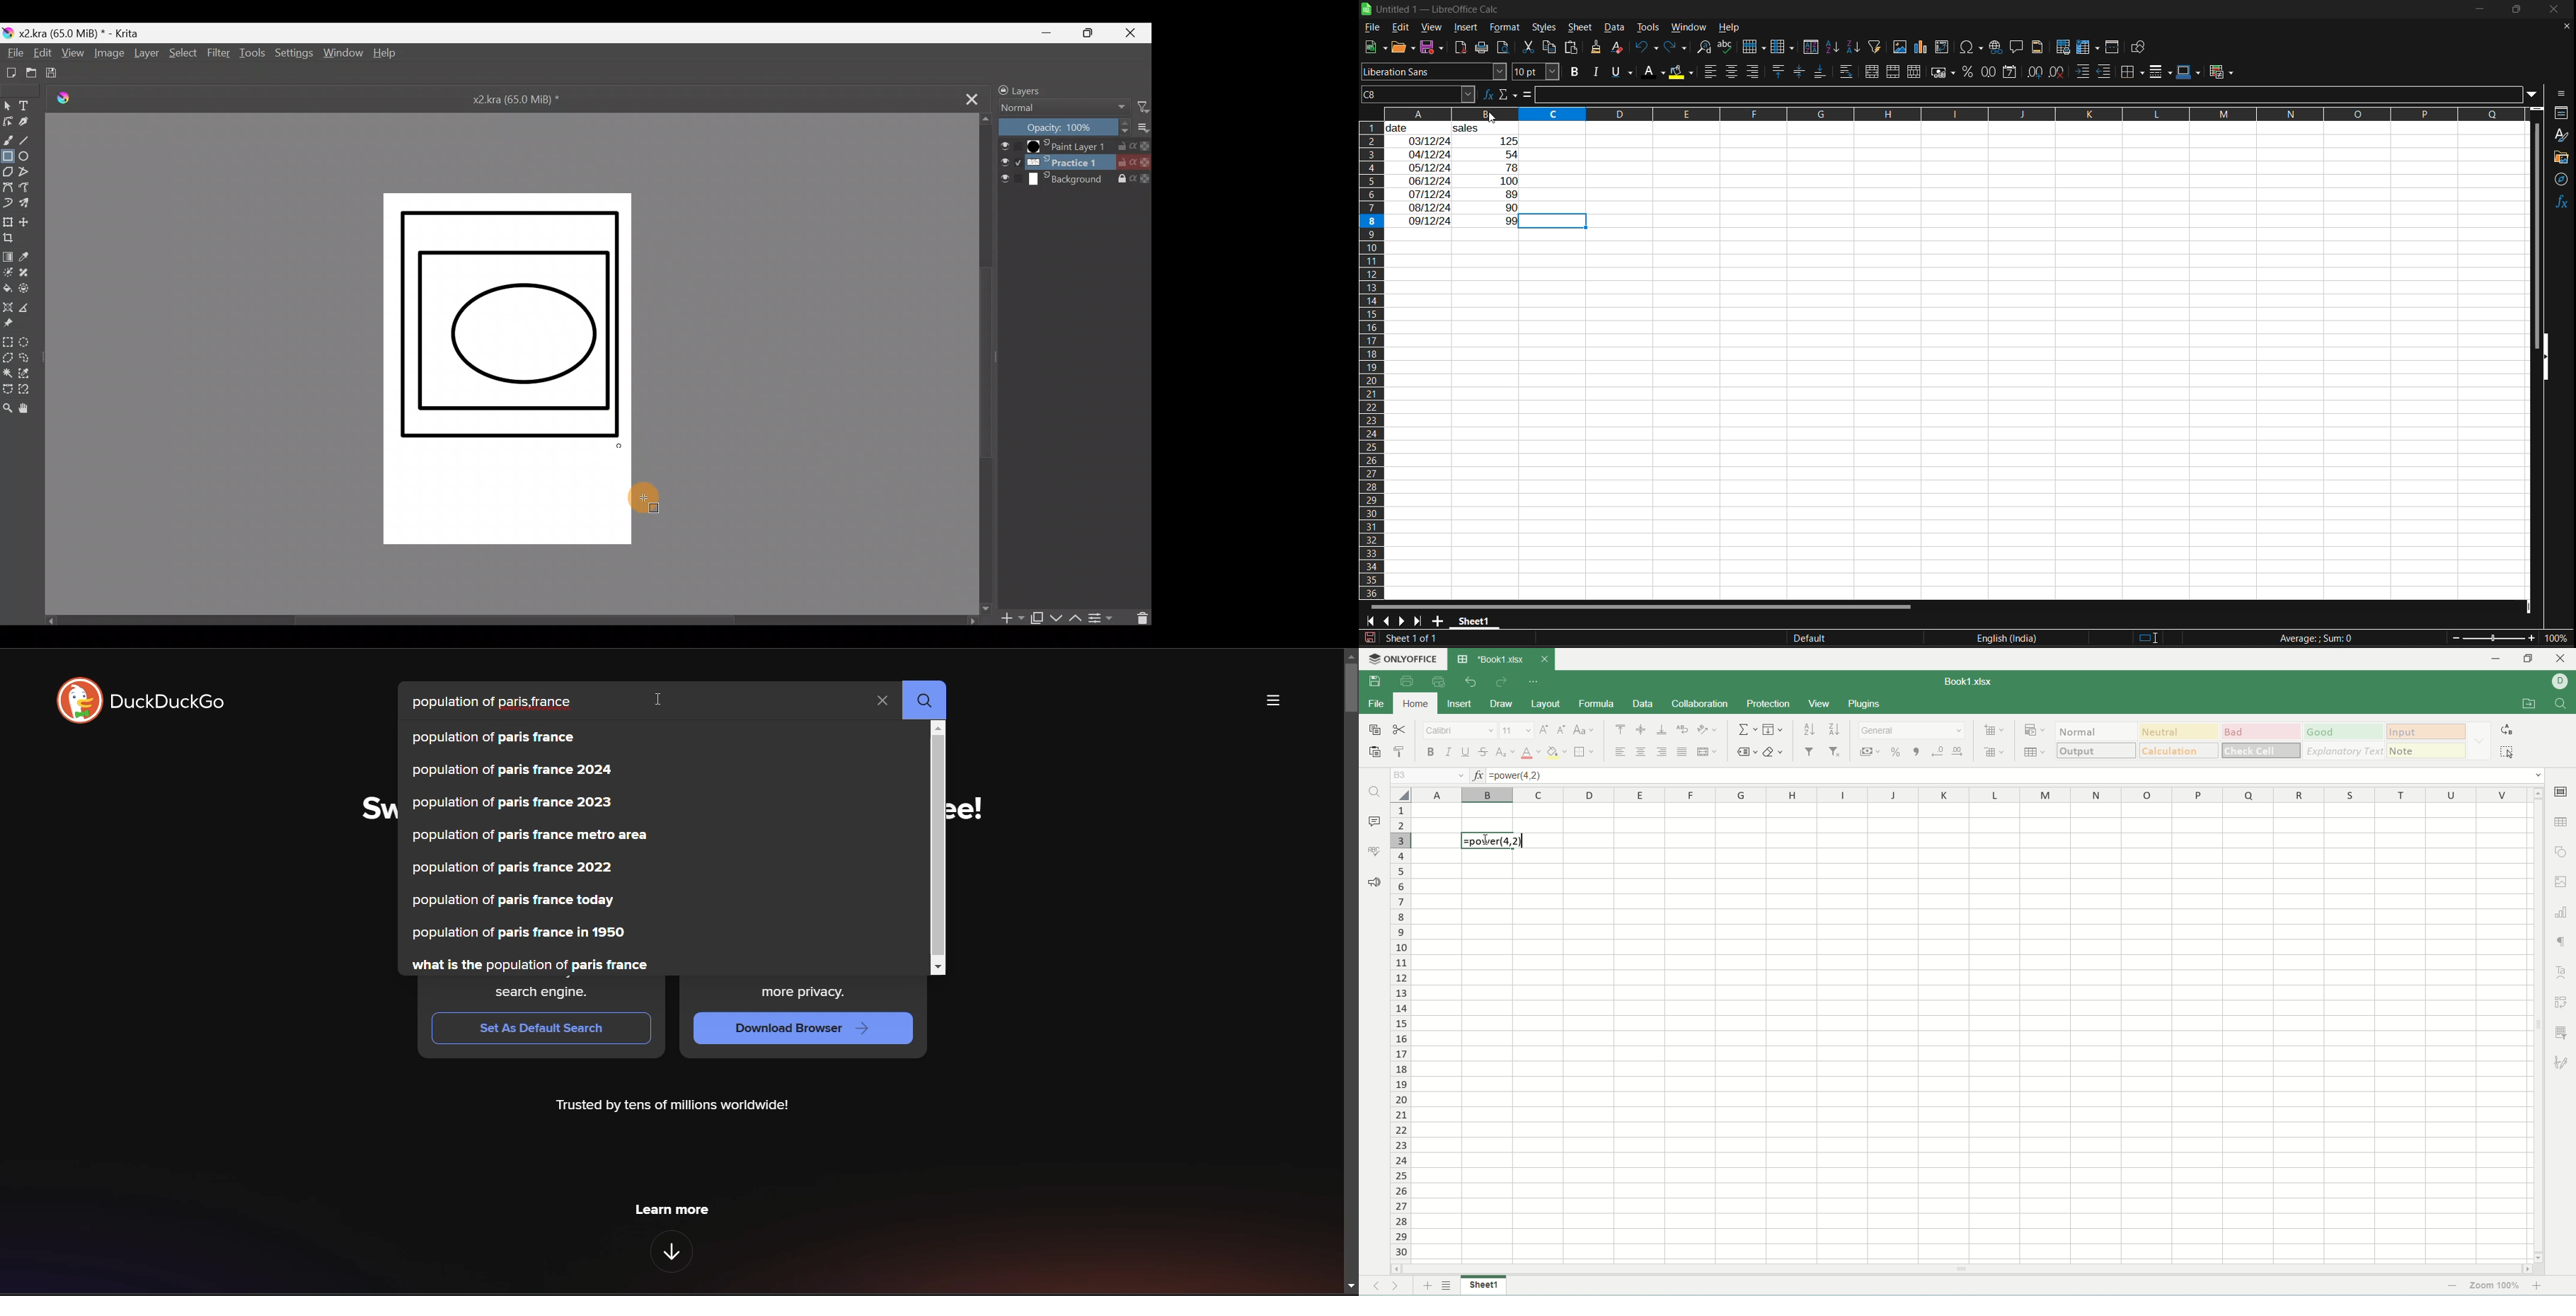 This screenshot has width=2576, height=1316. What do you see at coordinates (73, 53) in the screenshot?
I see `View` at bounding box center [73, 53].